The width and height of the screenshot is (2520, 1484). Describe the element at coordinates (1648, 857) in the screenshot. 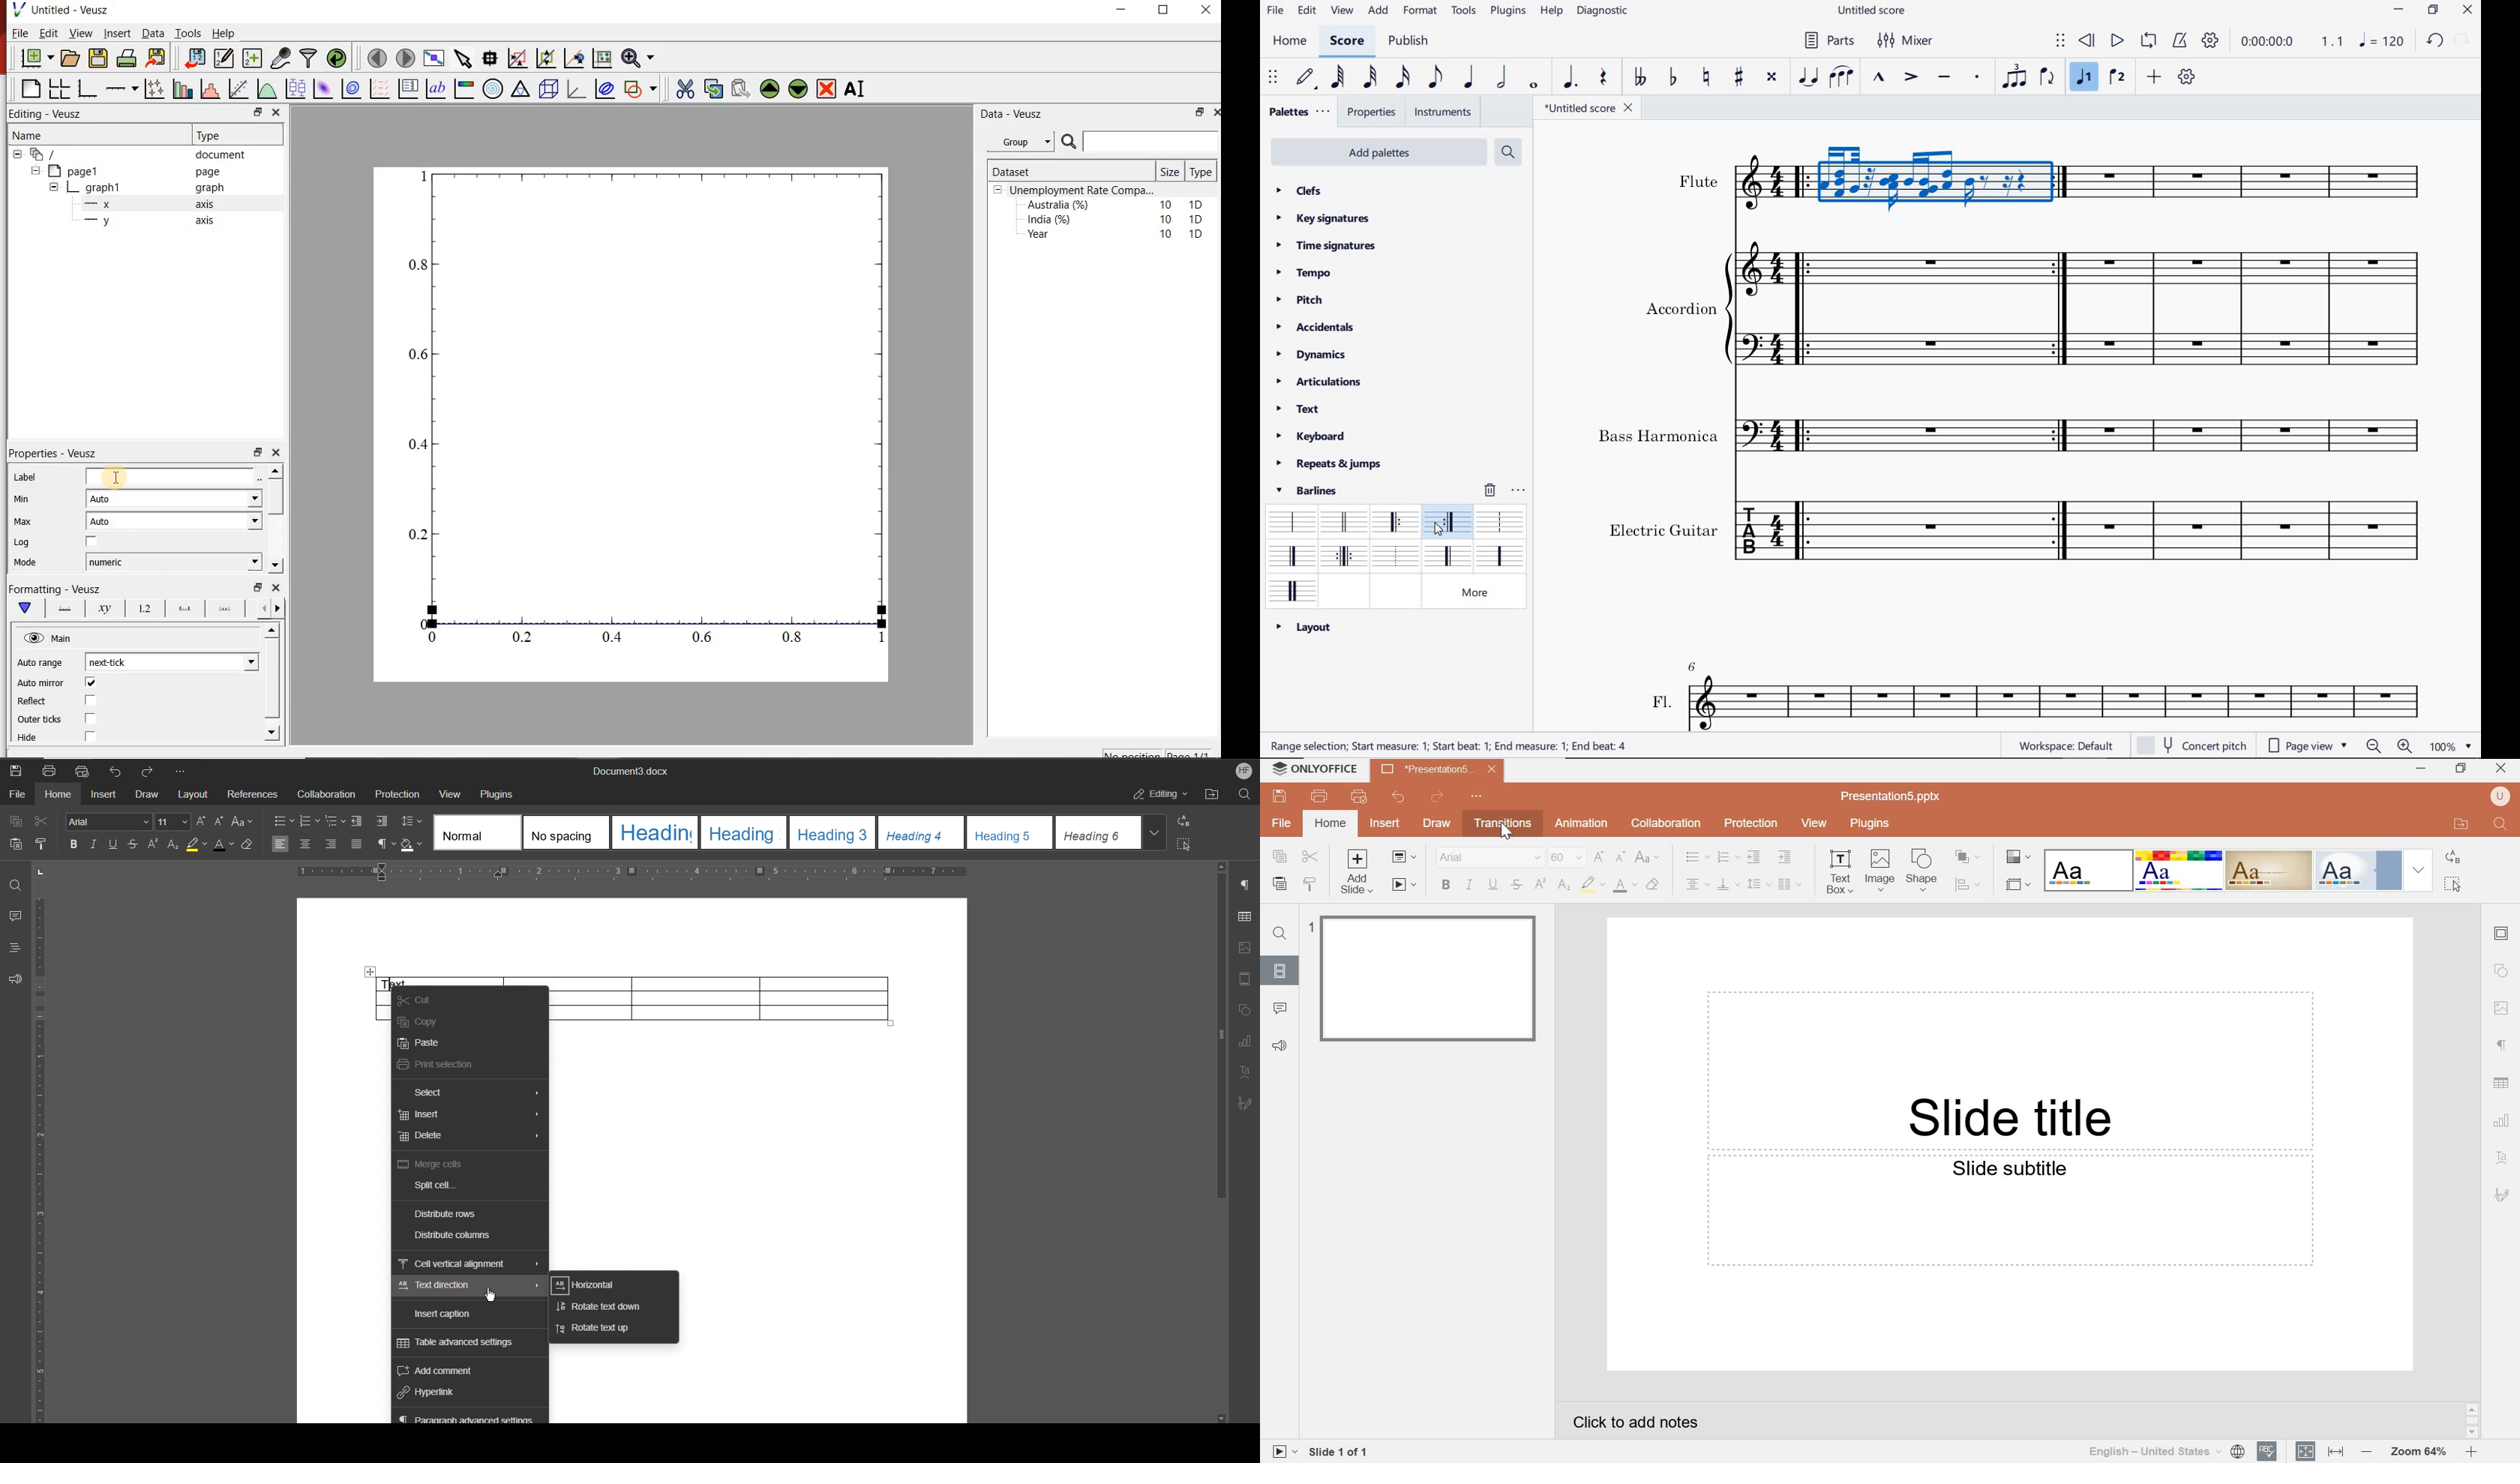

I see `change case` at that location.